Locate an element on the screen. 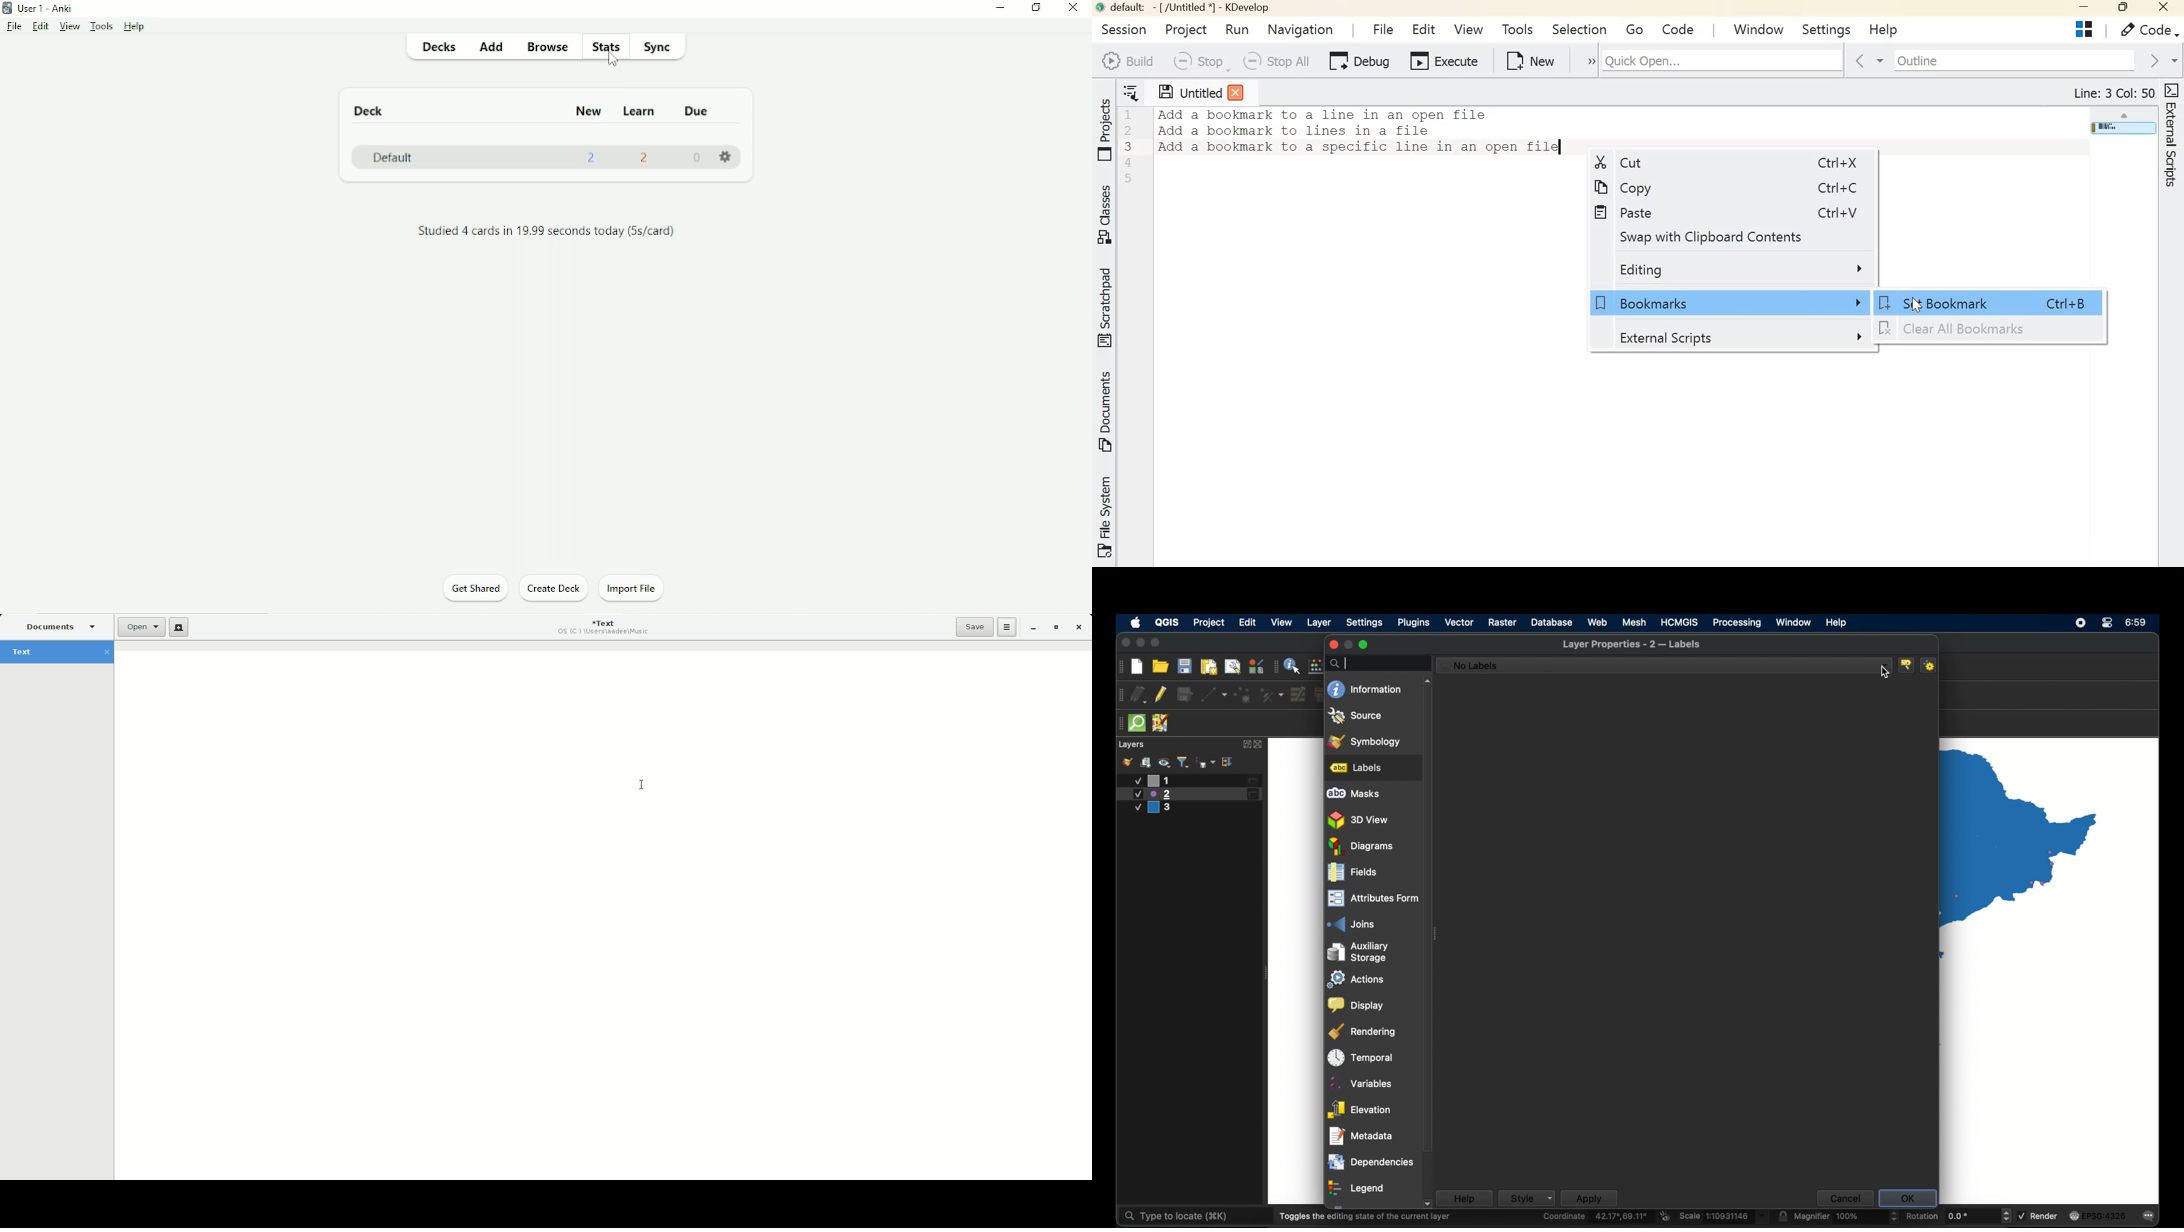 Image resolution: width=2184 pixels, height=1232 pixels. drag handle is located at coordinates (1119, 695).